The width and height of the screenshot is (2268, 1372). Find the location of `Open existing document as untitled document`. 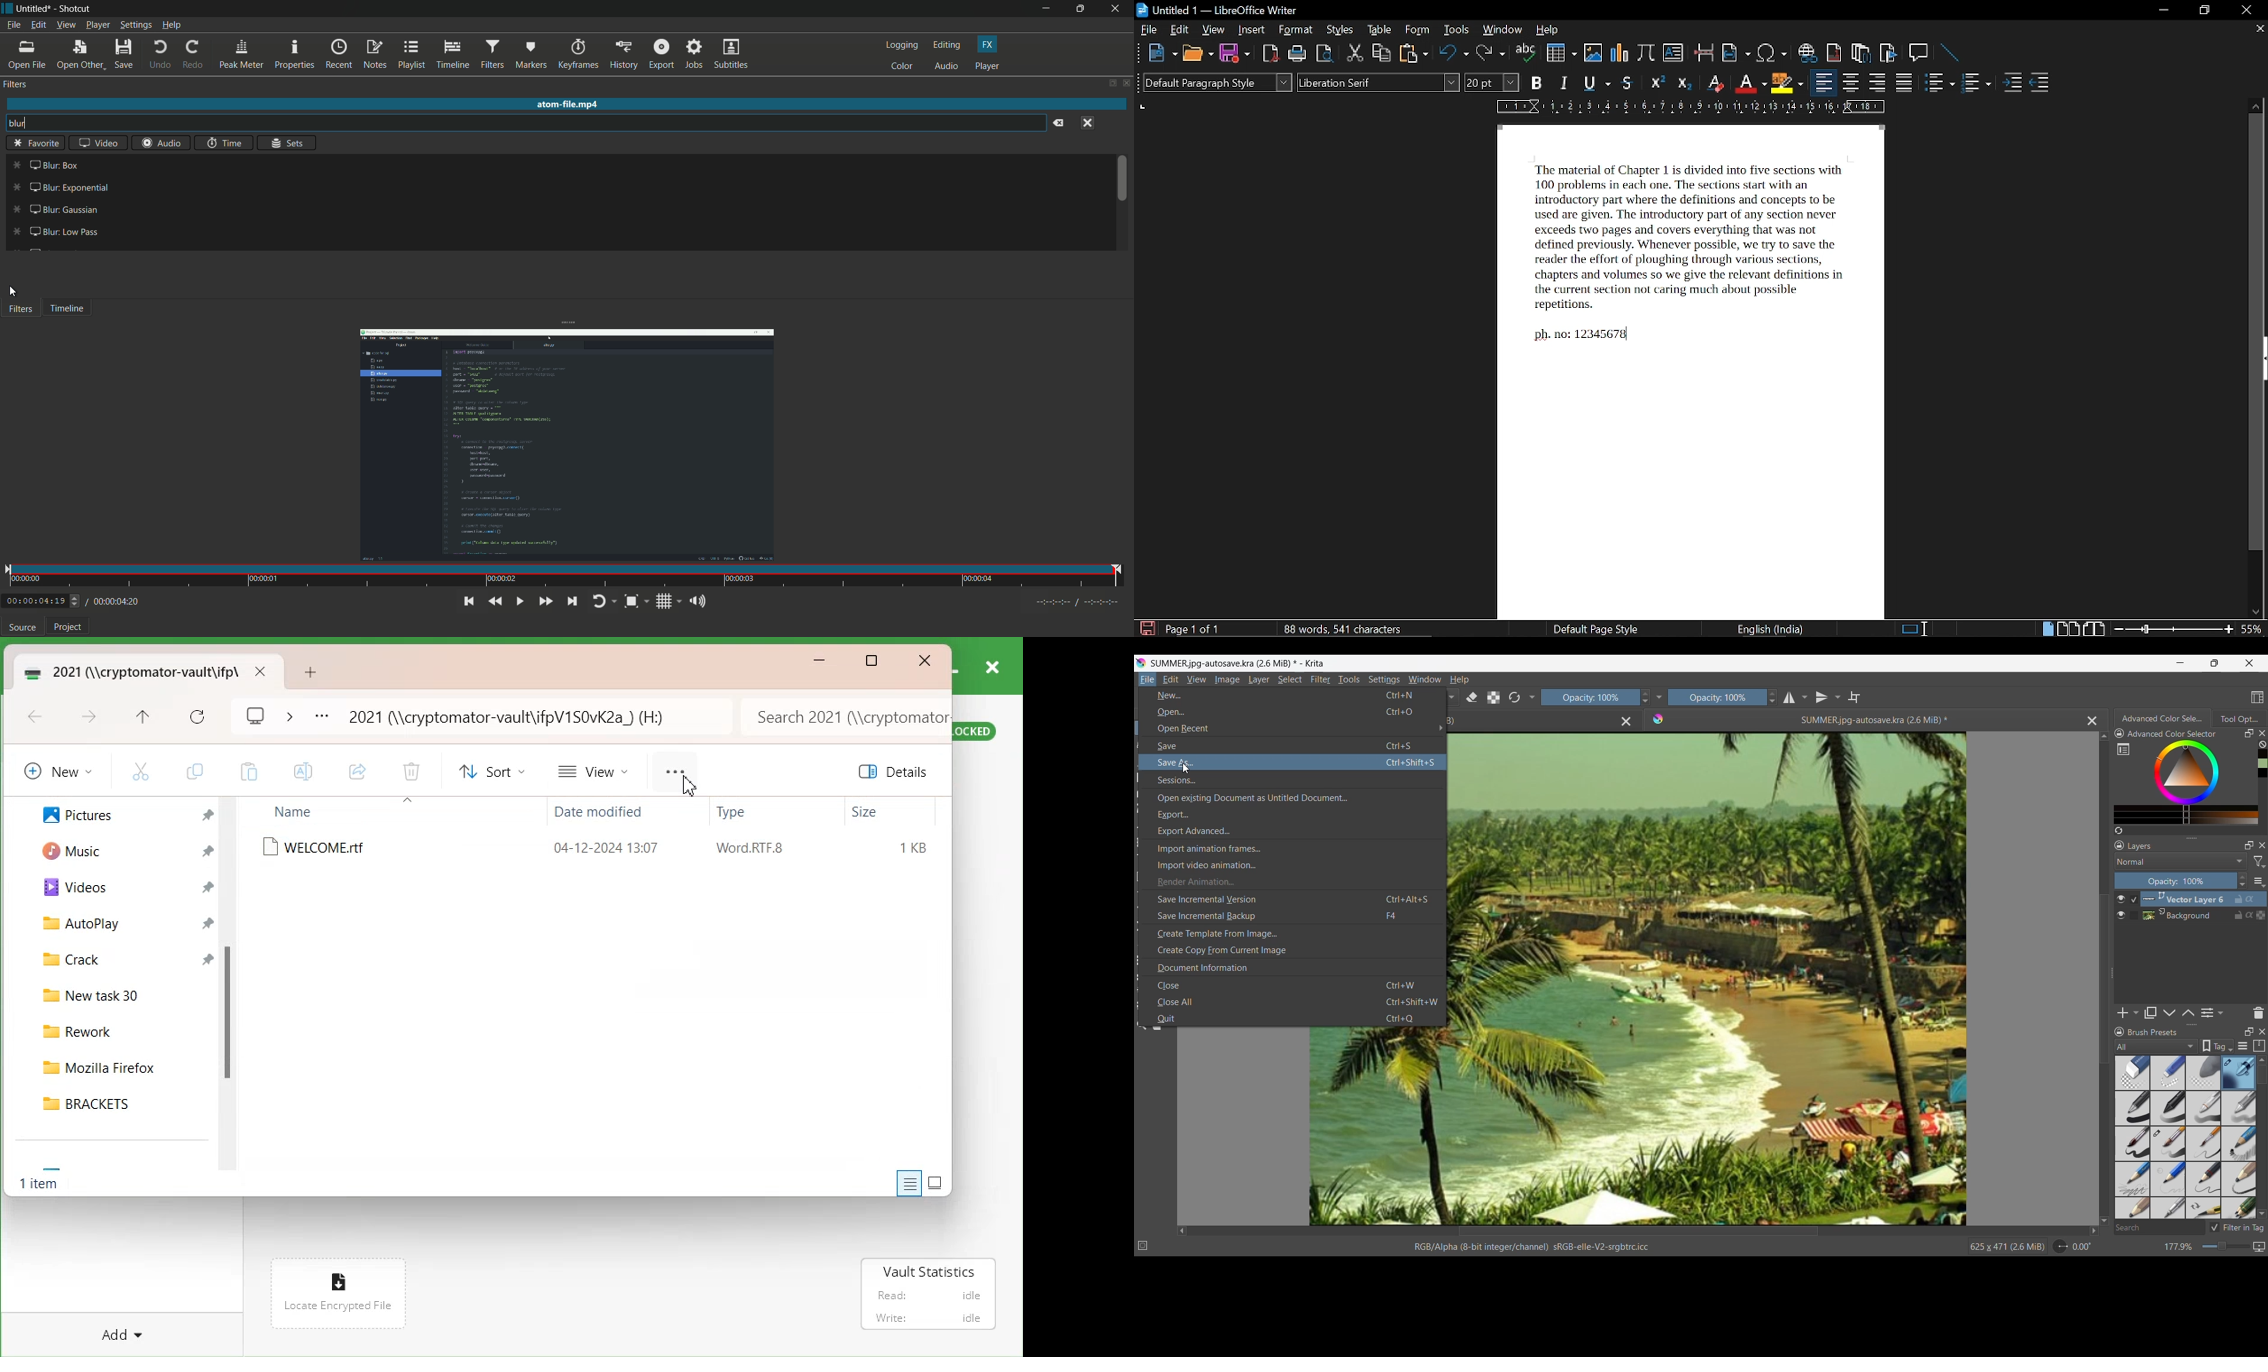

Open existing document as untitled document is located at coordinates (1293, 798).